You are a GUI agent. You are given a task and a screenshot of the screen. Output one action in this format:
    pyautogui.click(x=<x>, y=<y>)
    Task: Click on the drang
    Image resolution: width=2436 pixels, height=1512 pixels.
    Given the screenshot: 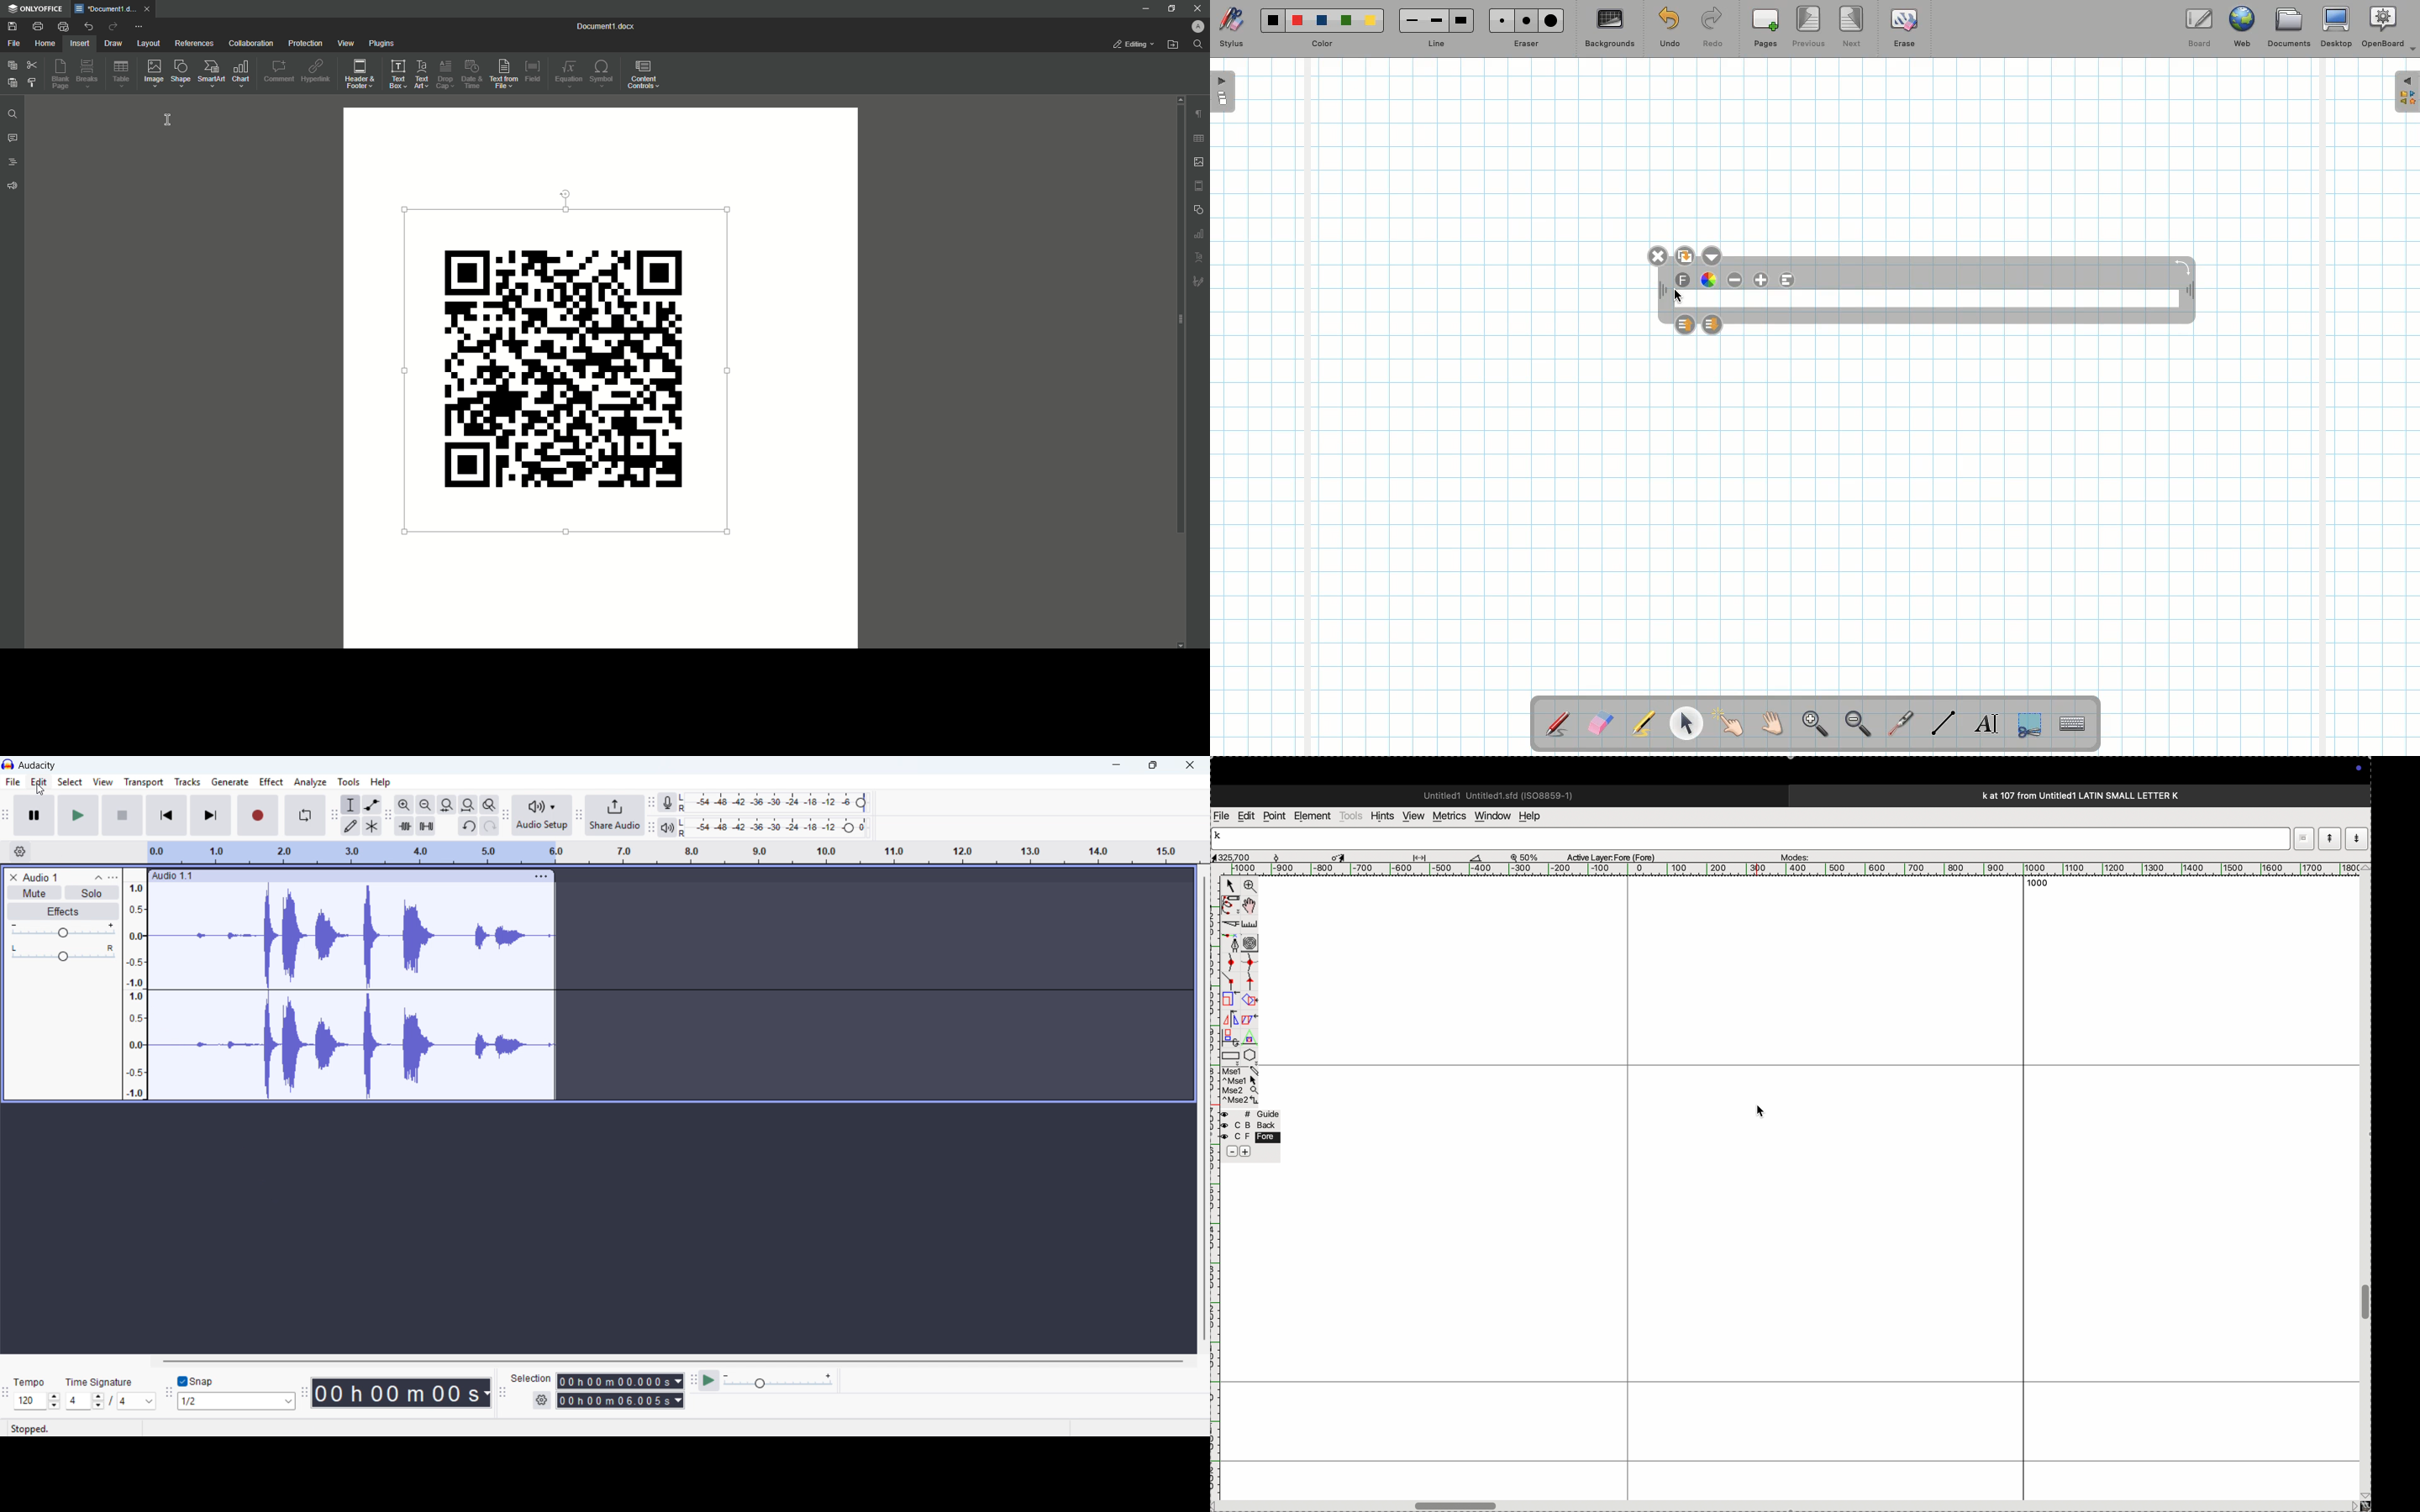 What is the action you would take?
    pyautogui.click(x=1425, y=855)
    